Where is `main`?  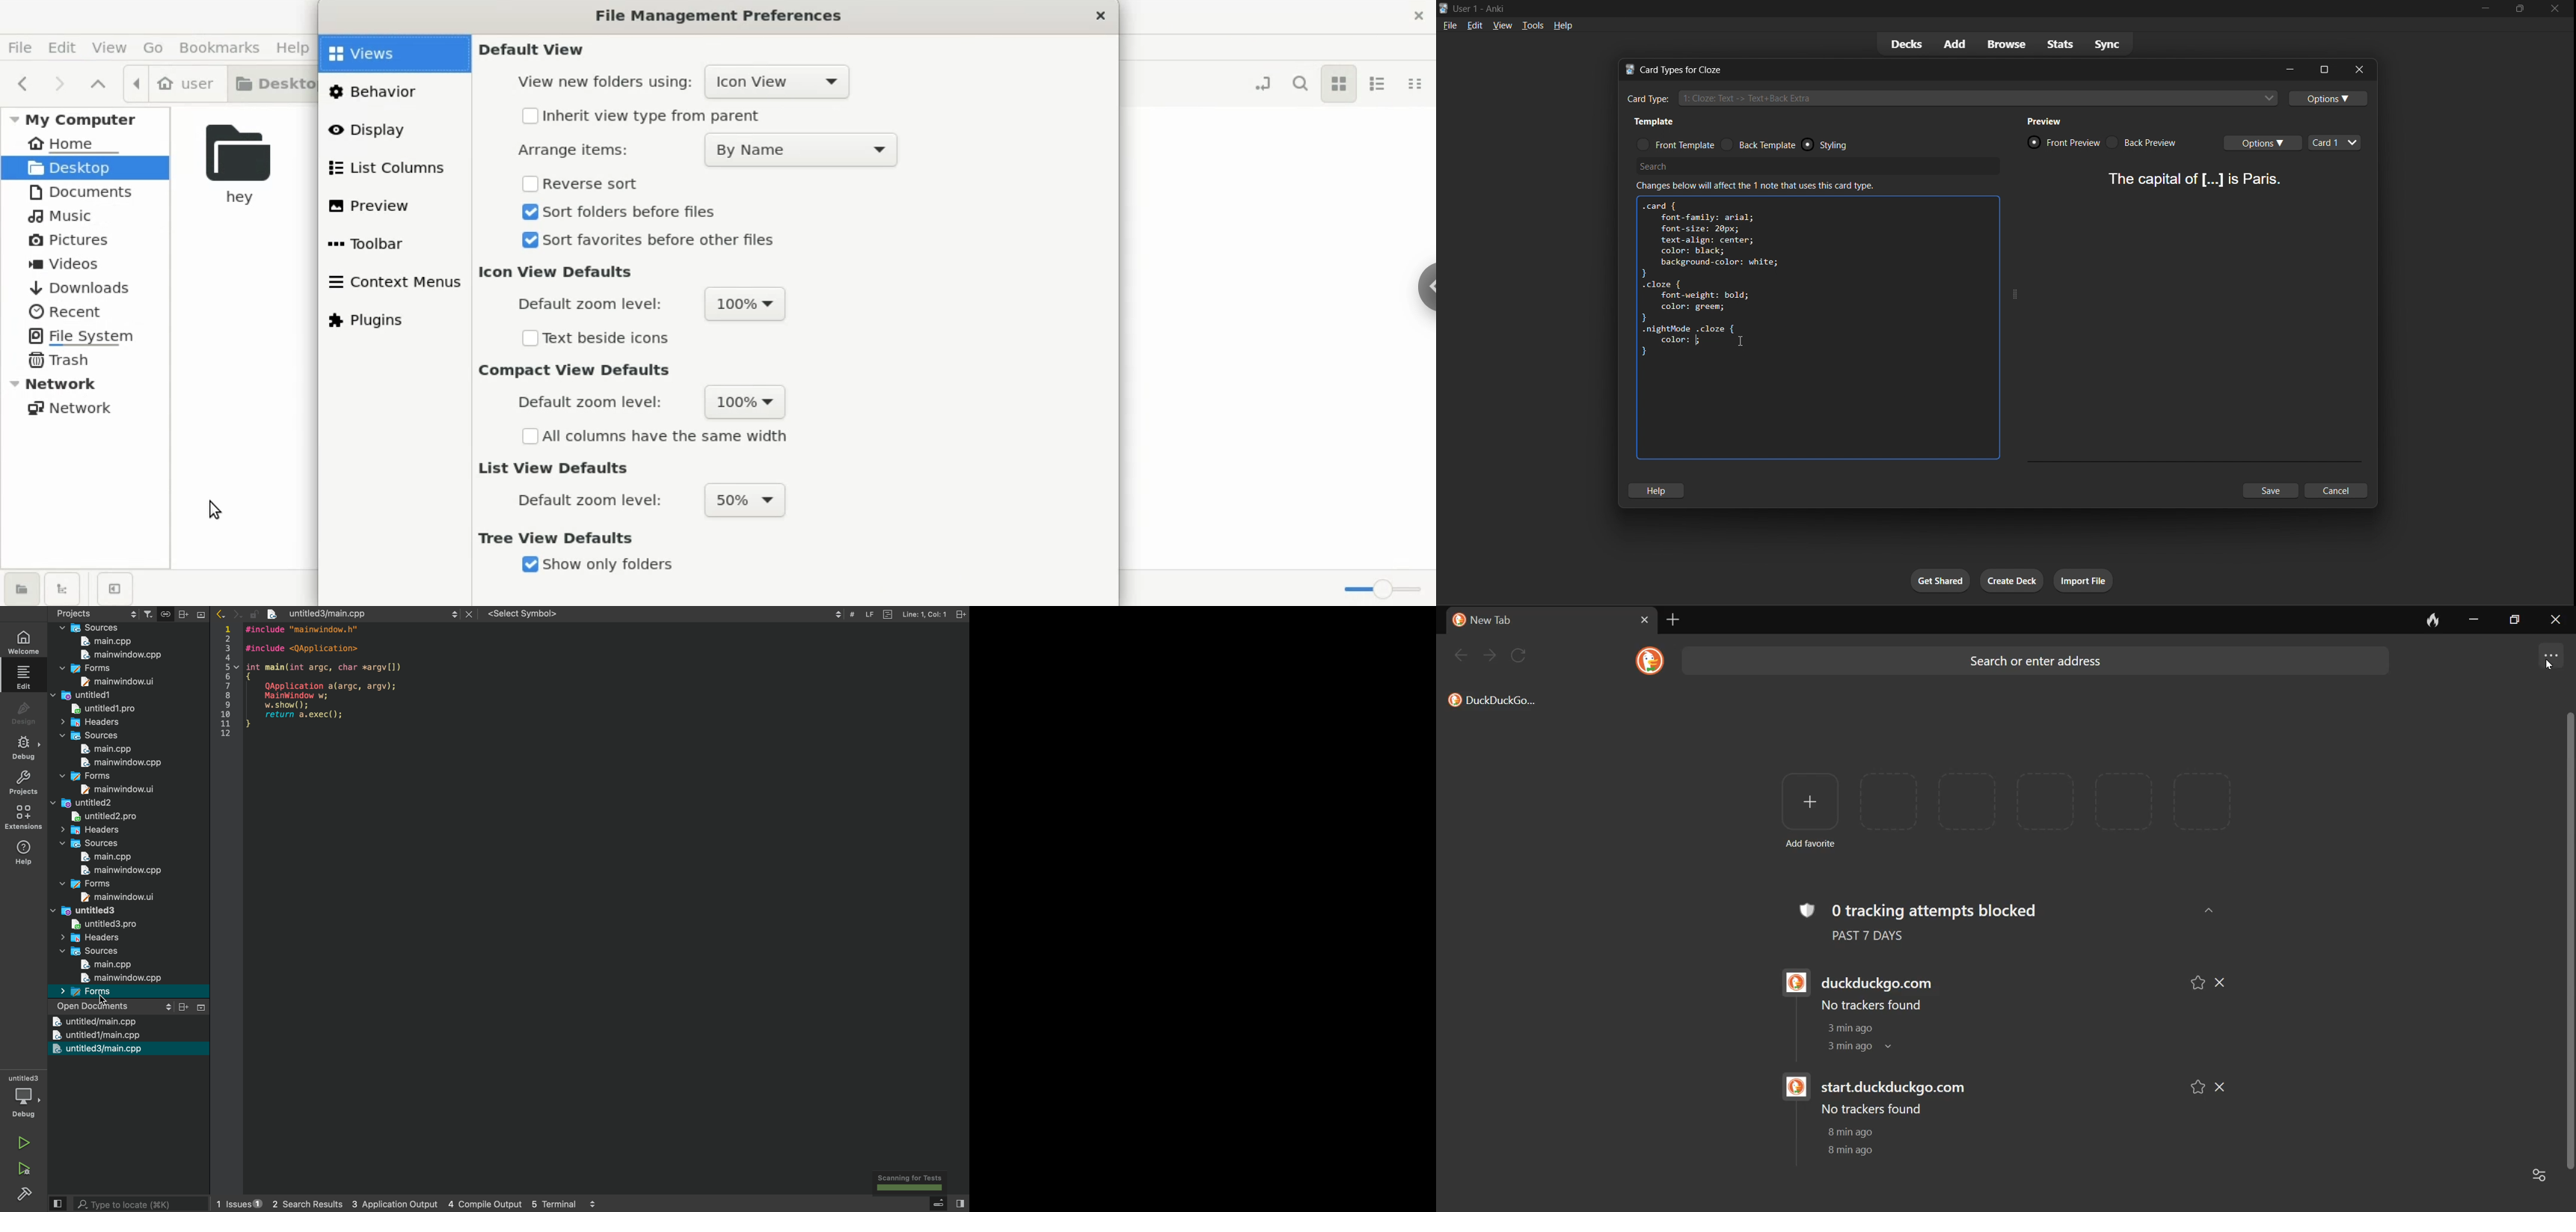
main is located at coordinates (106, 966).